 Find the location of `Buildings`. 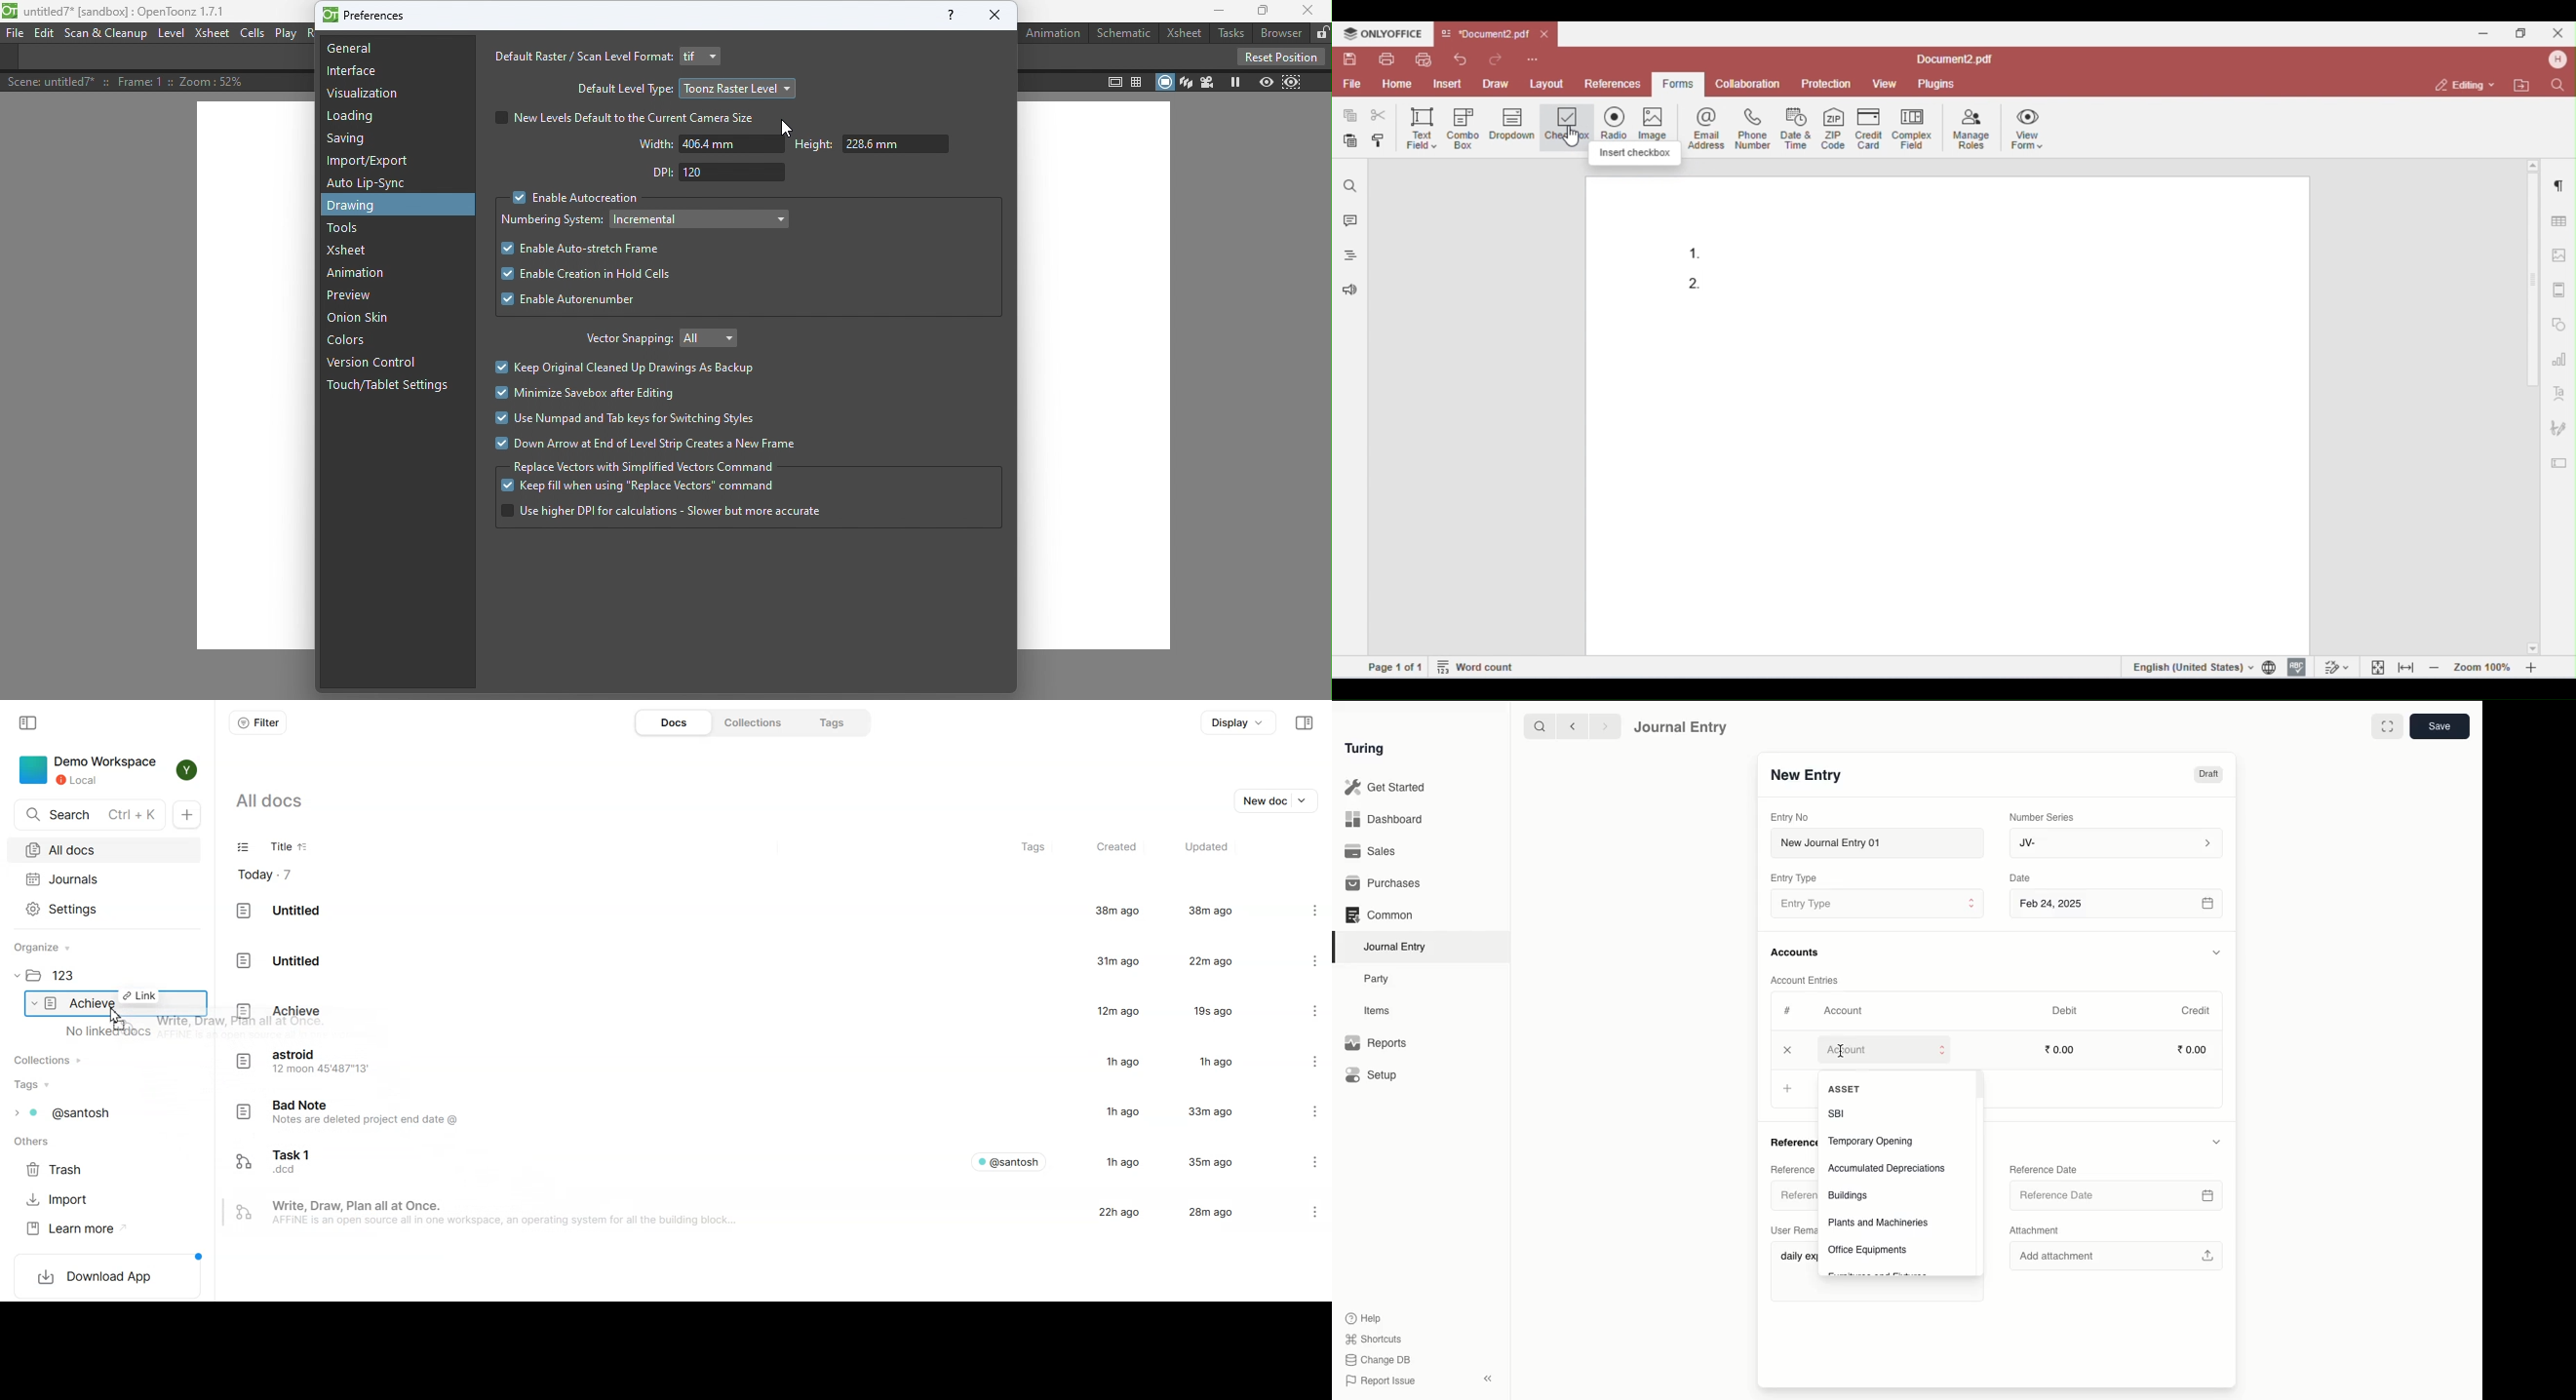

Buildings is located at coordinates (1847, 1195).